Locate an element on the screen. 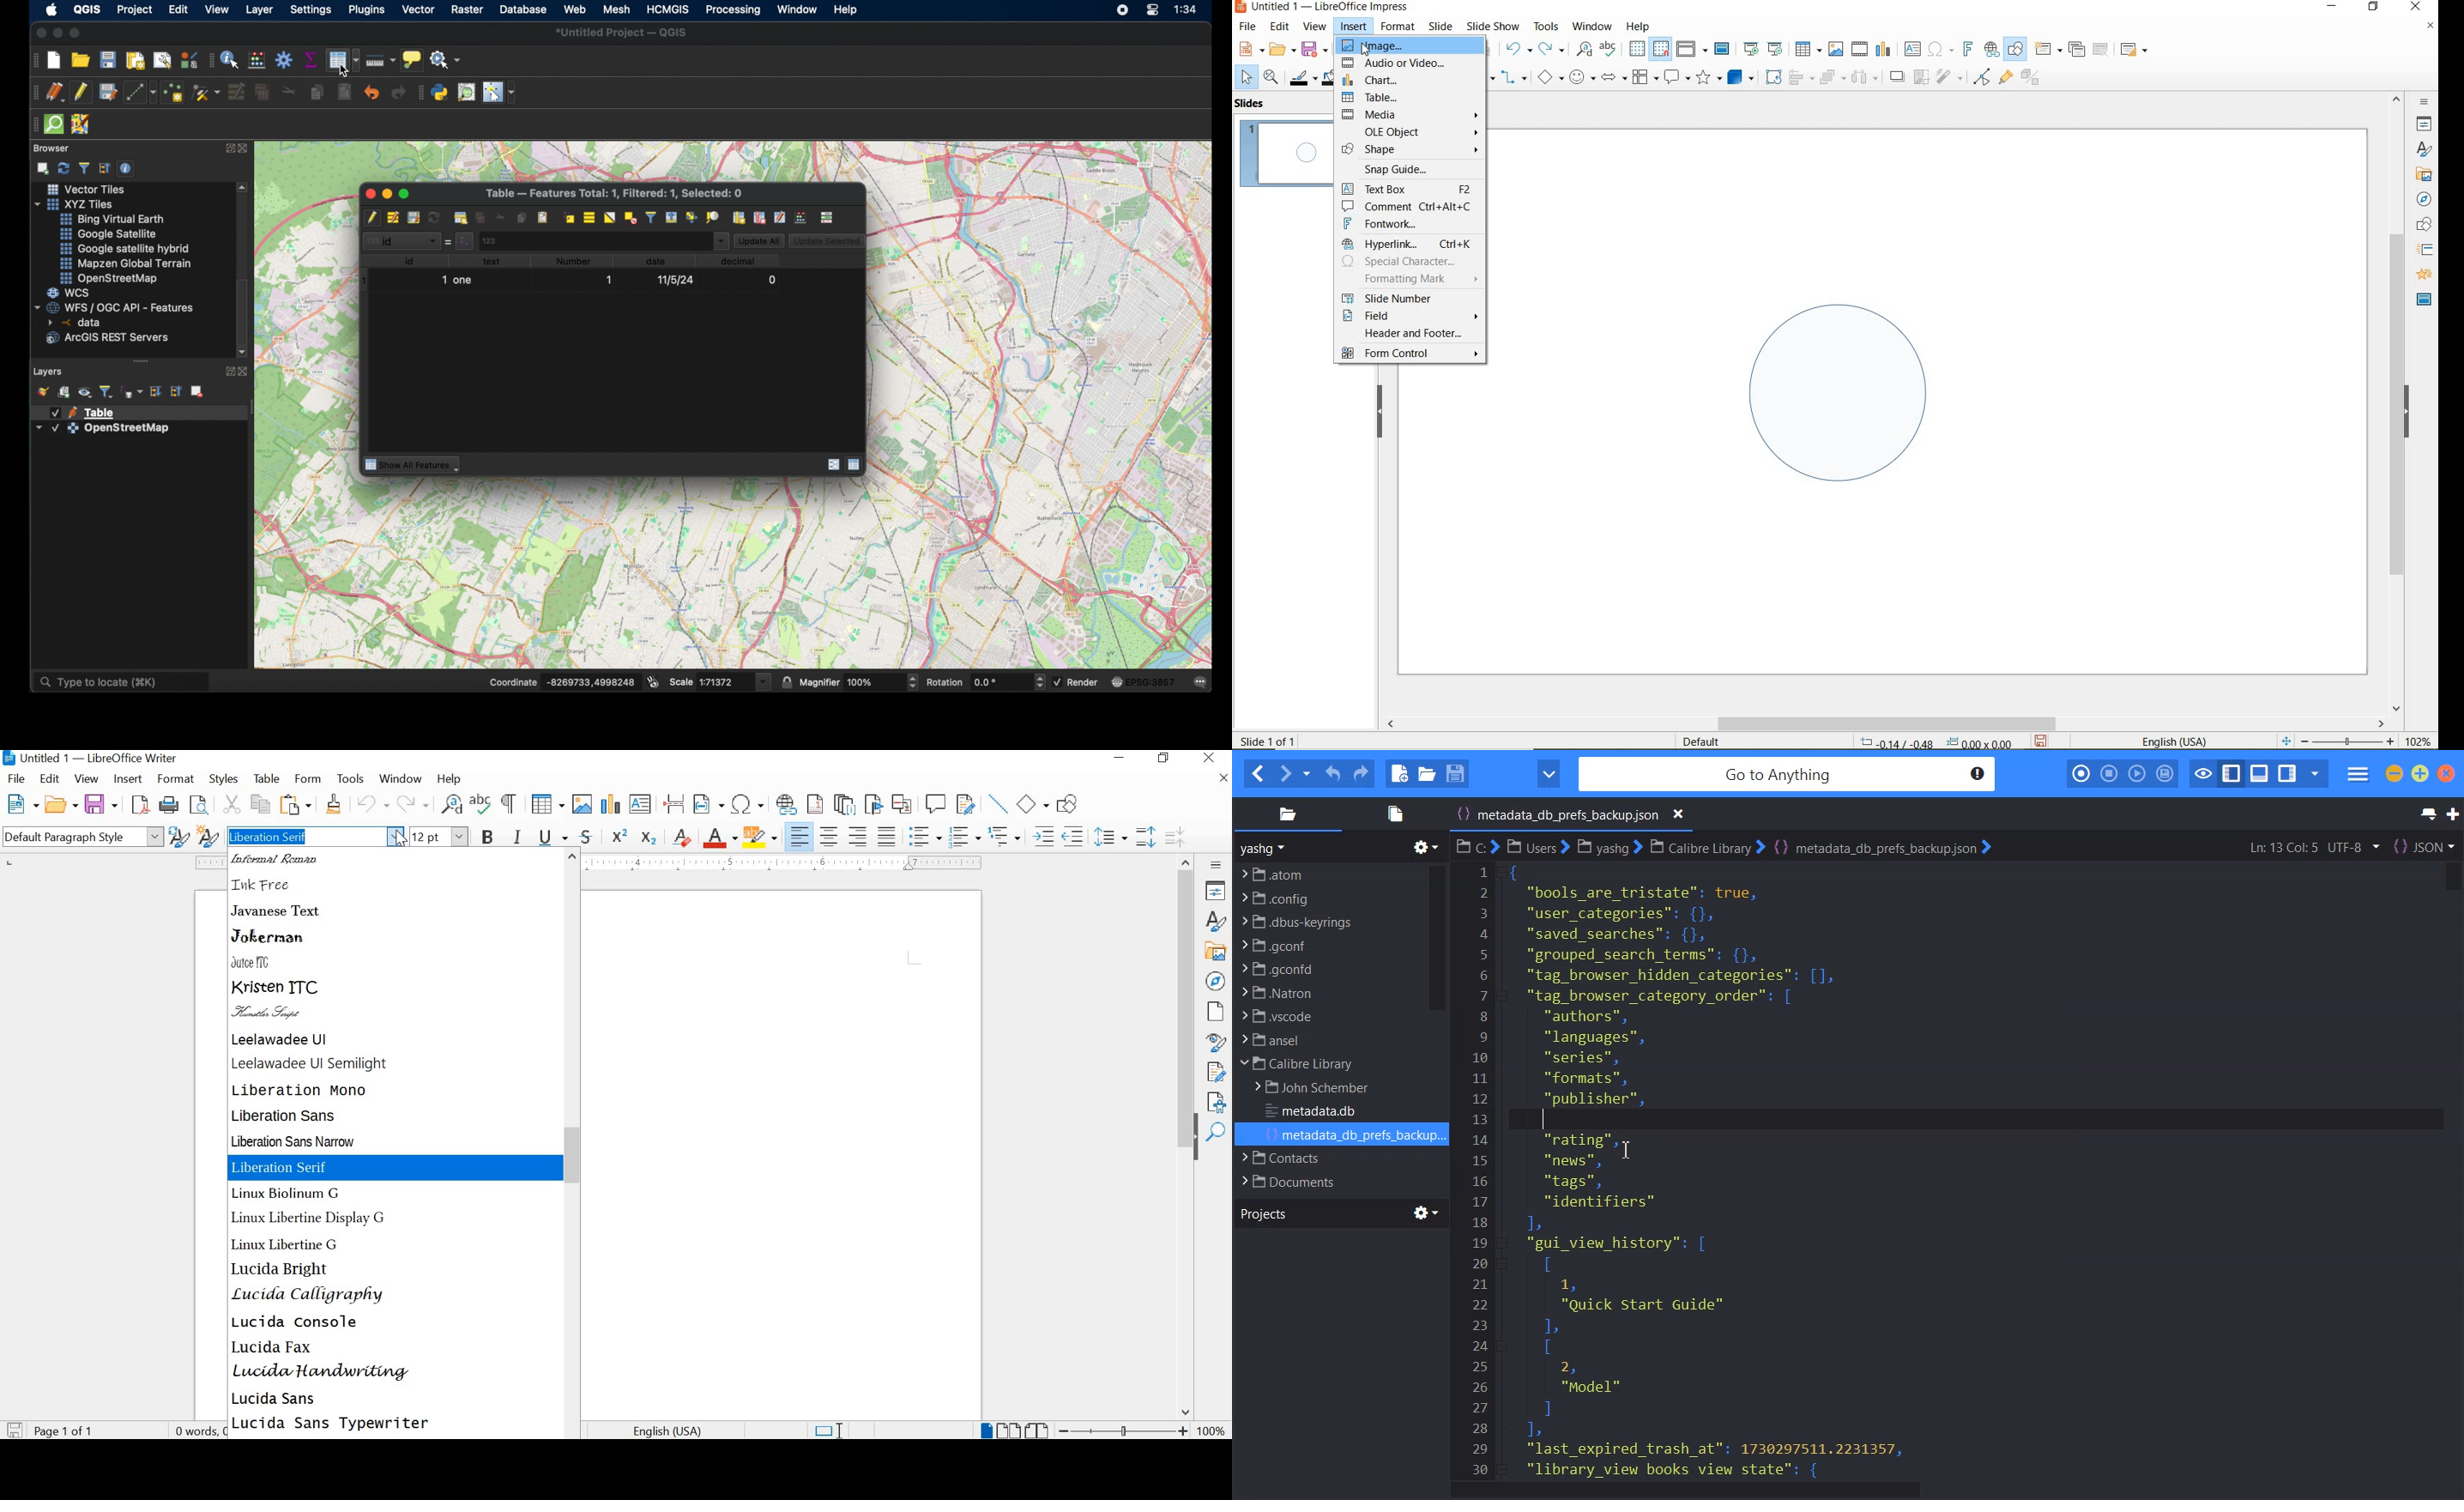  save edits  is located at coordinates (107, 91).